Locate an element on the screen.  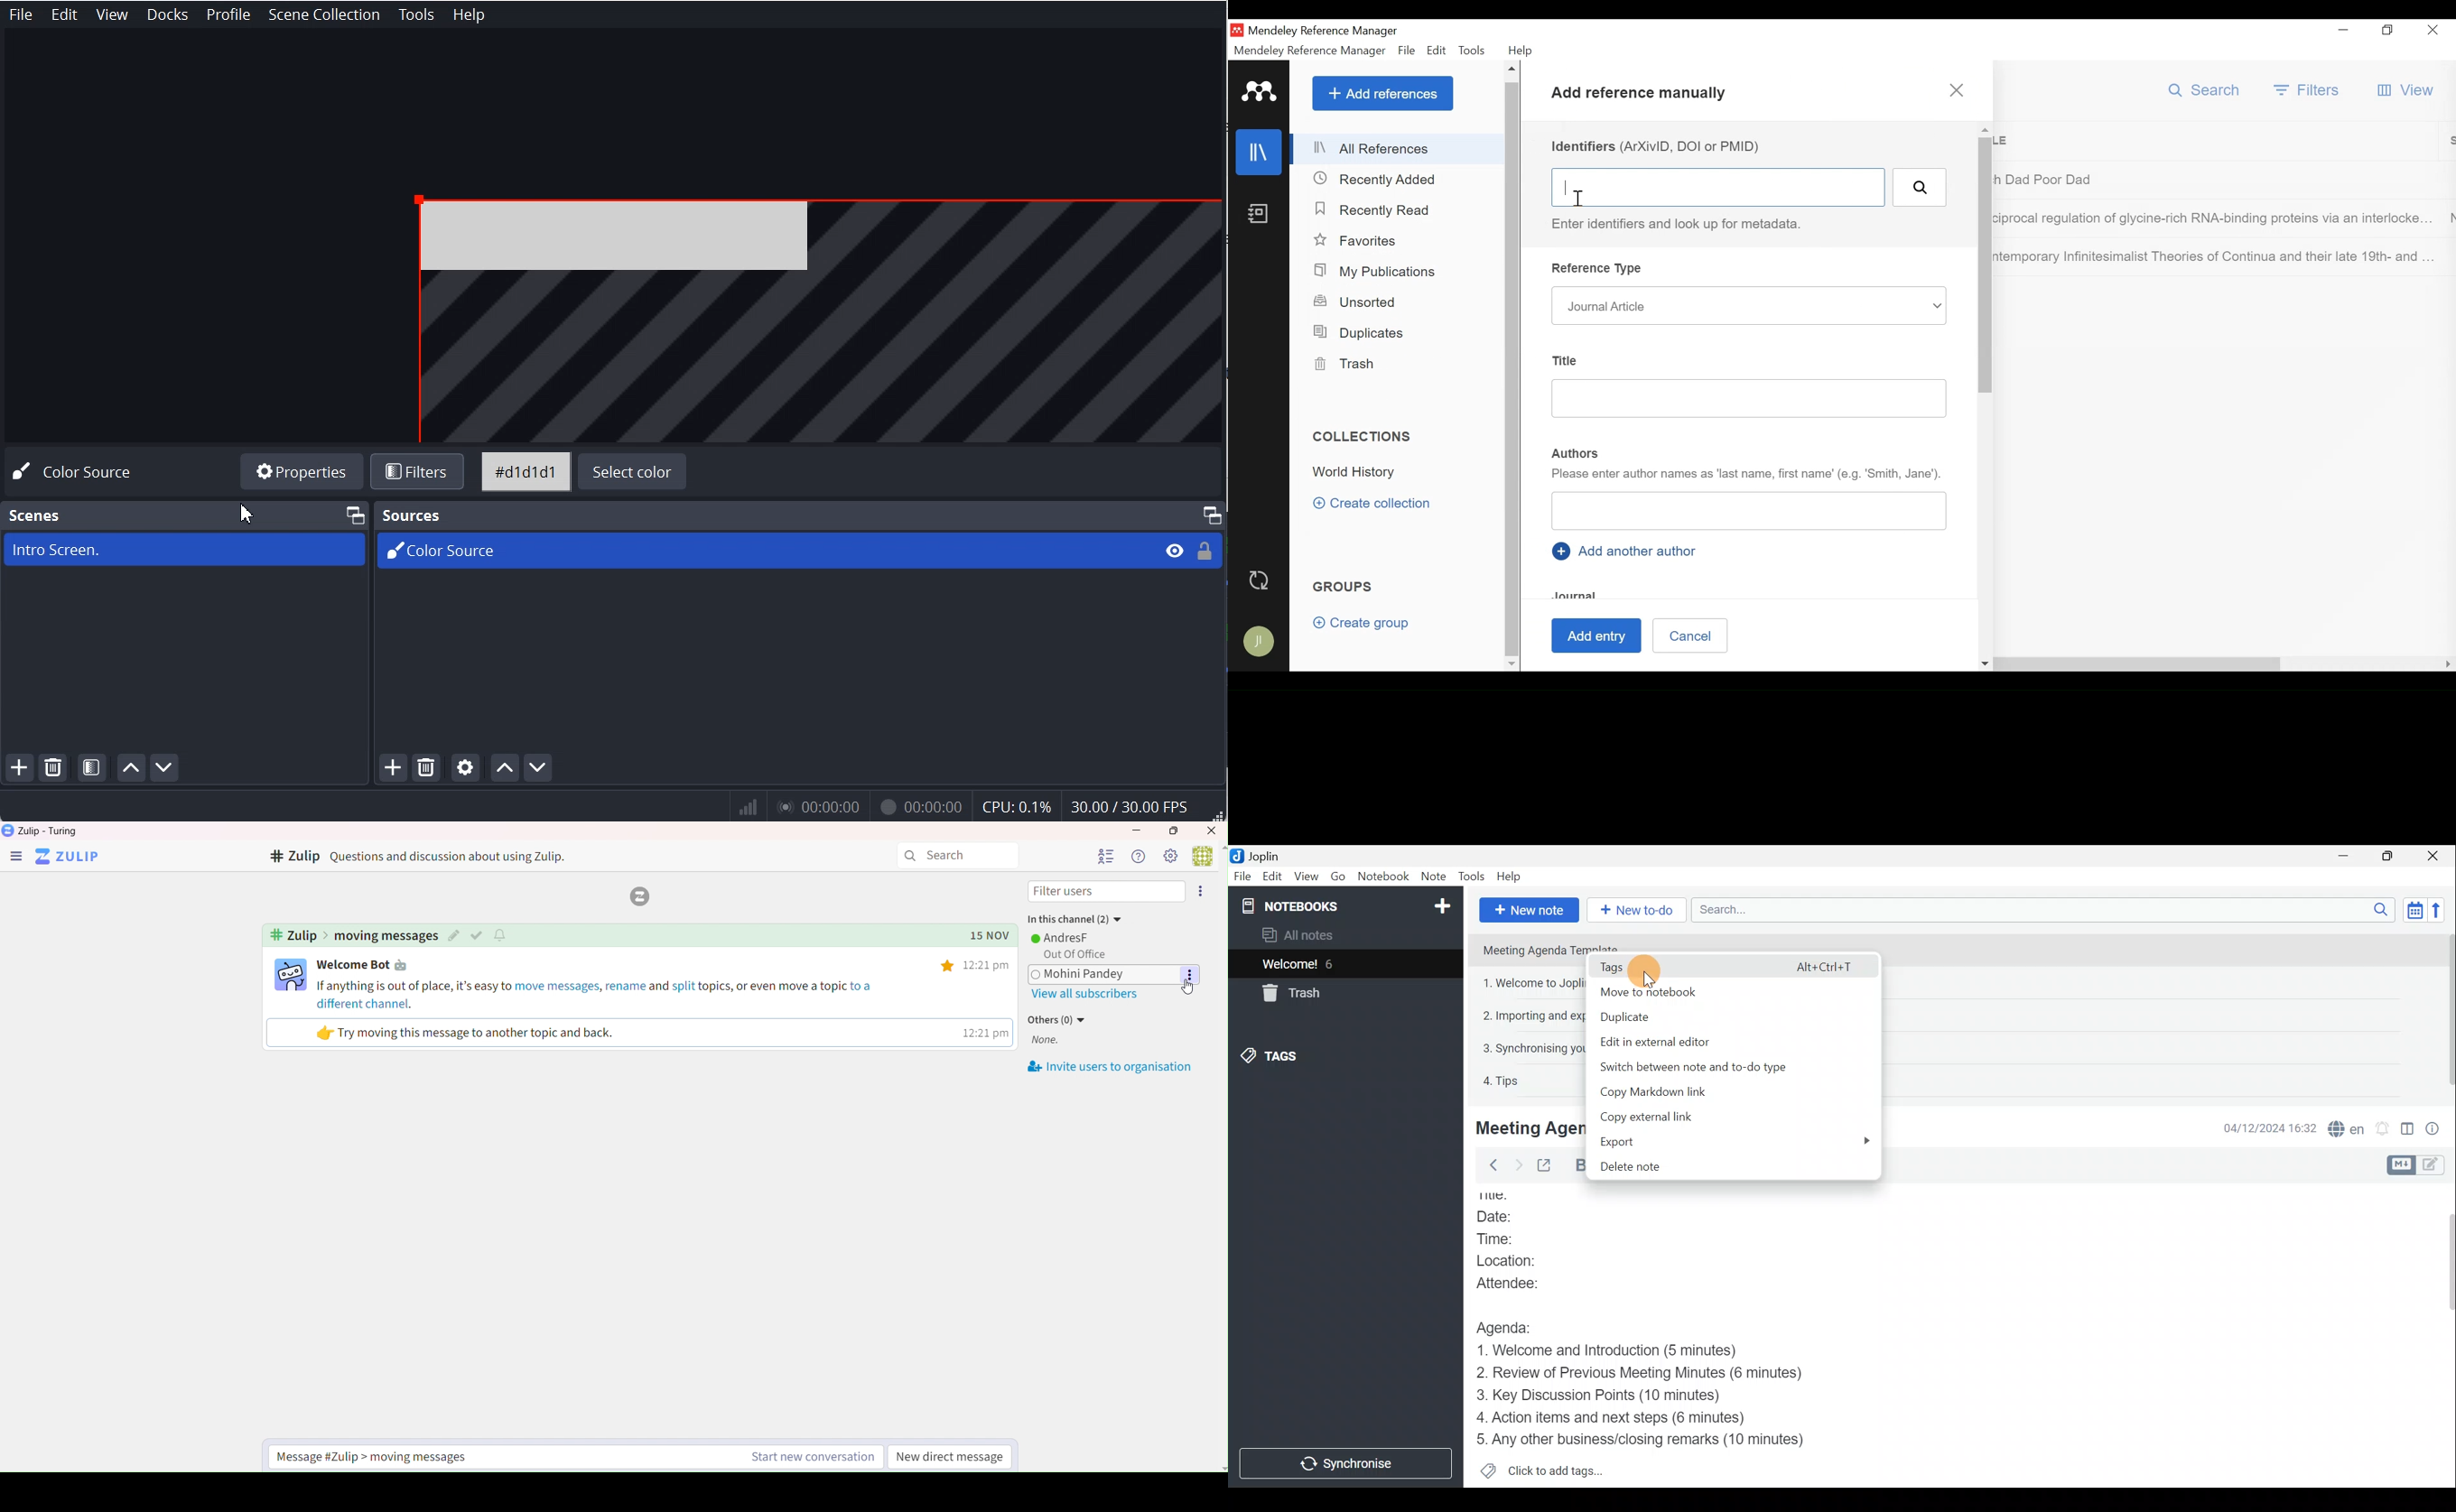
Minimise is located at coordinates (2345, 855).